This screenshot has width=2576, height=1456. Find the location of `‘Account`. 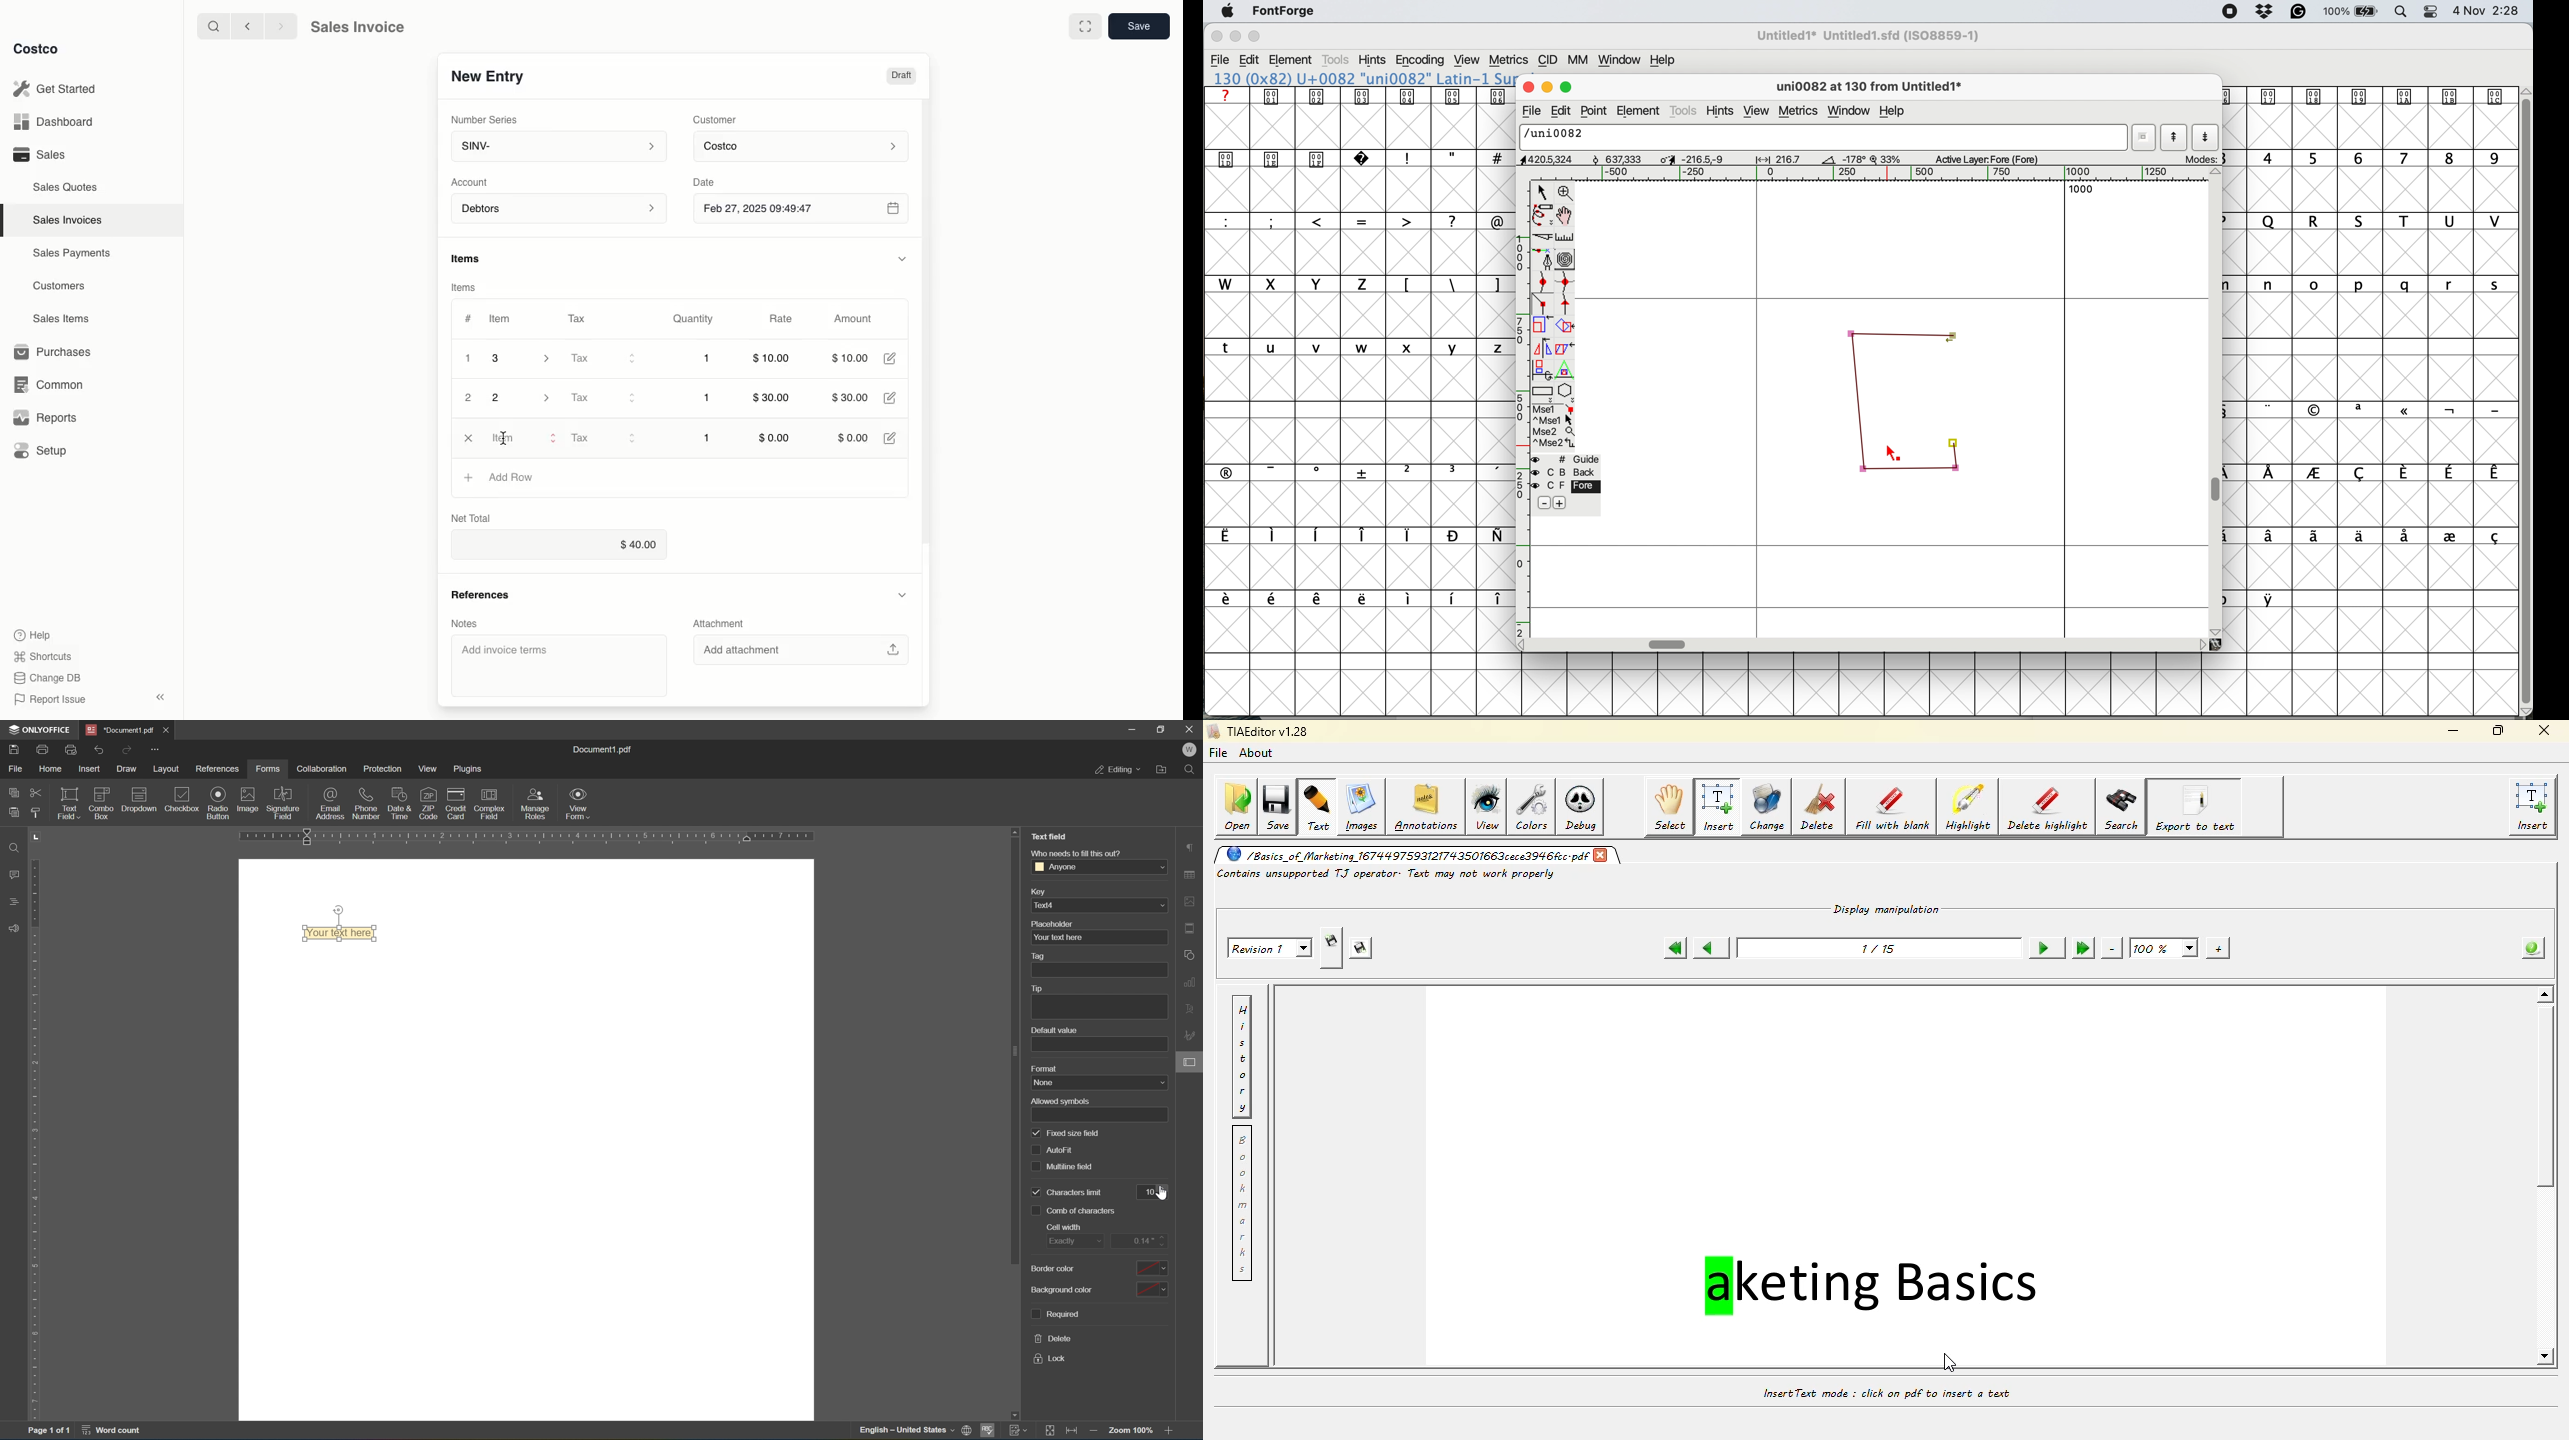

‘Account is located at coordinates (473, 181).